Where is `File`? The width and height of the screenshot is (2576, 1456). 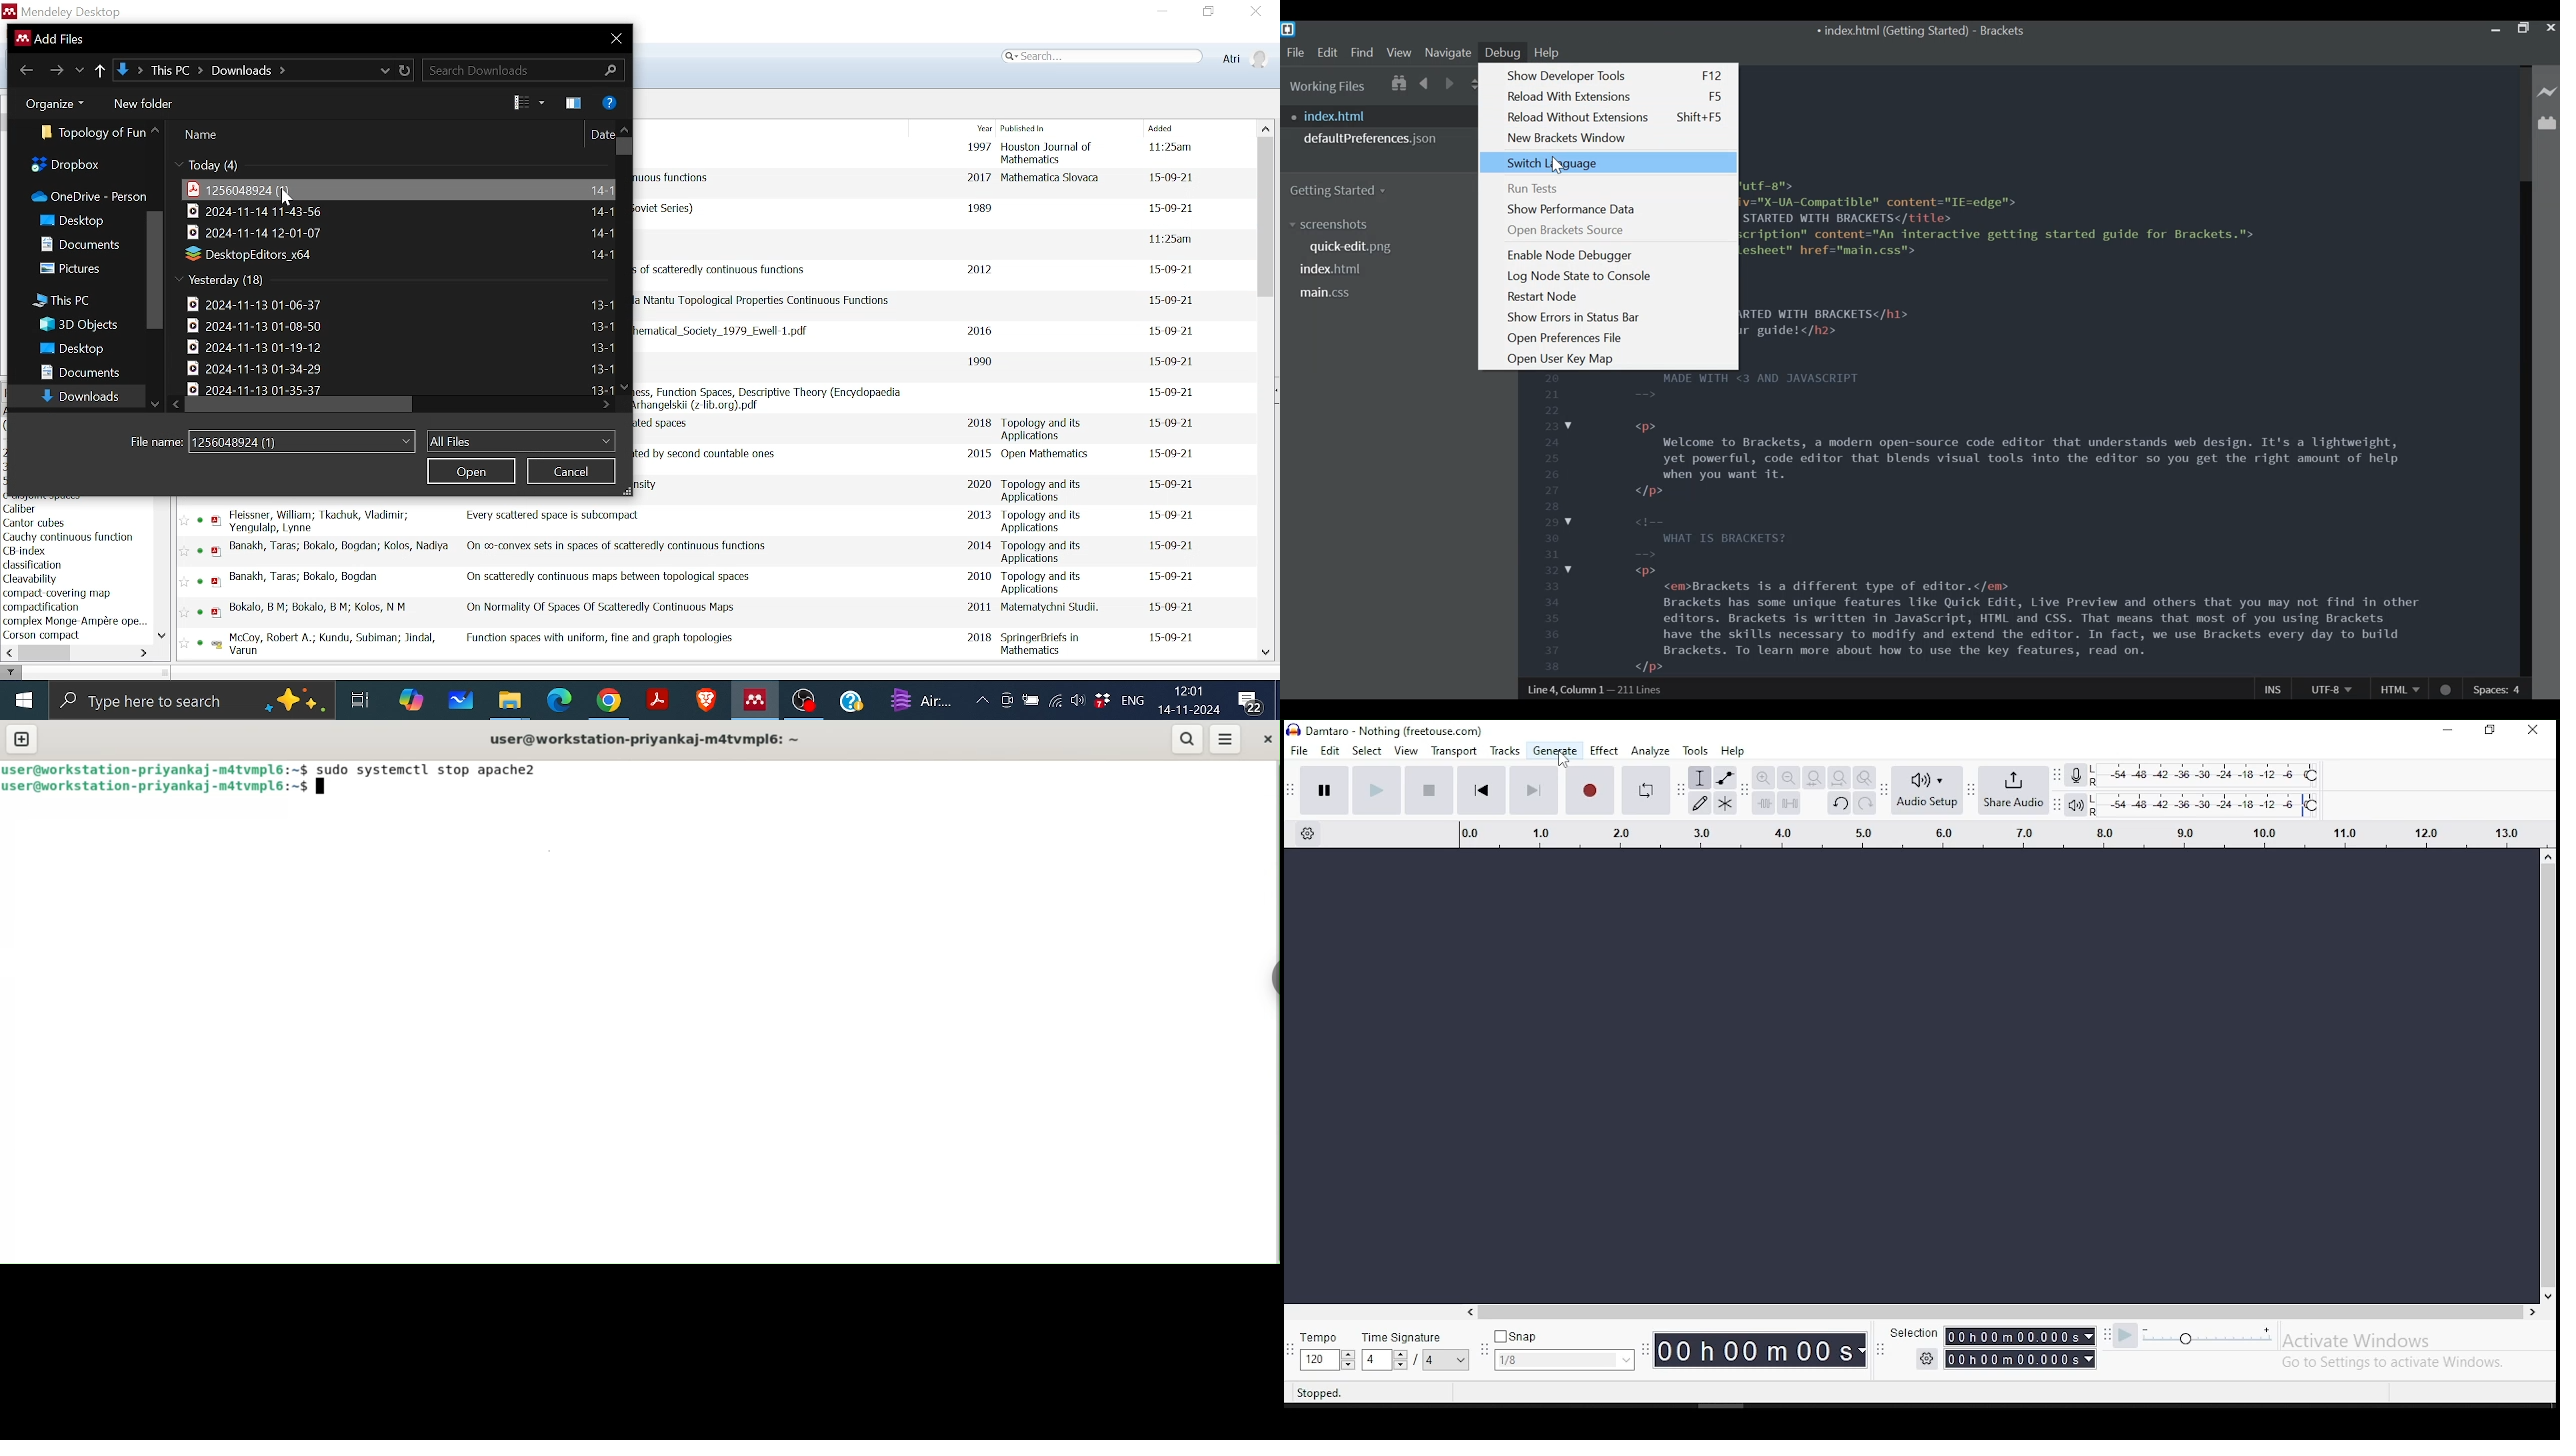
File is located at coordinates (254, 349).